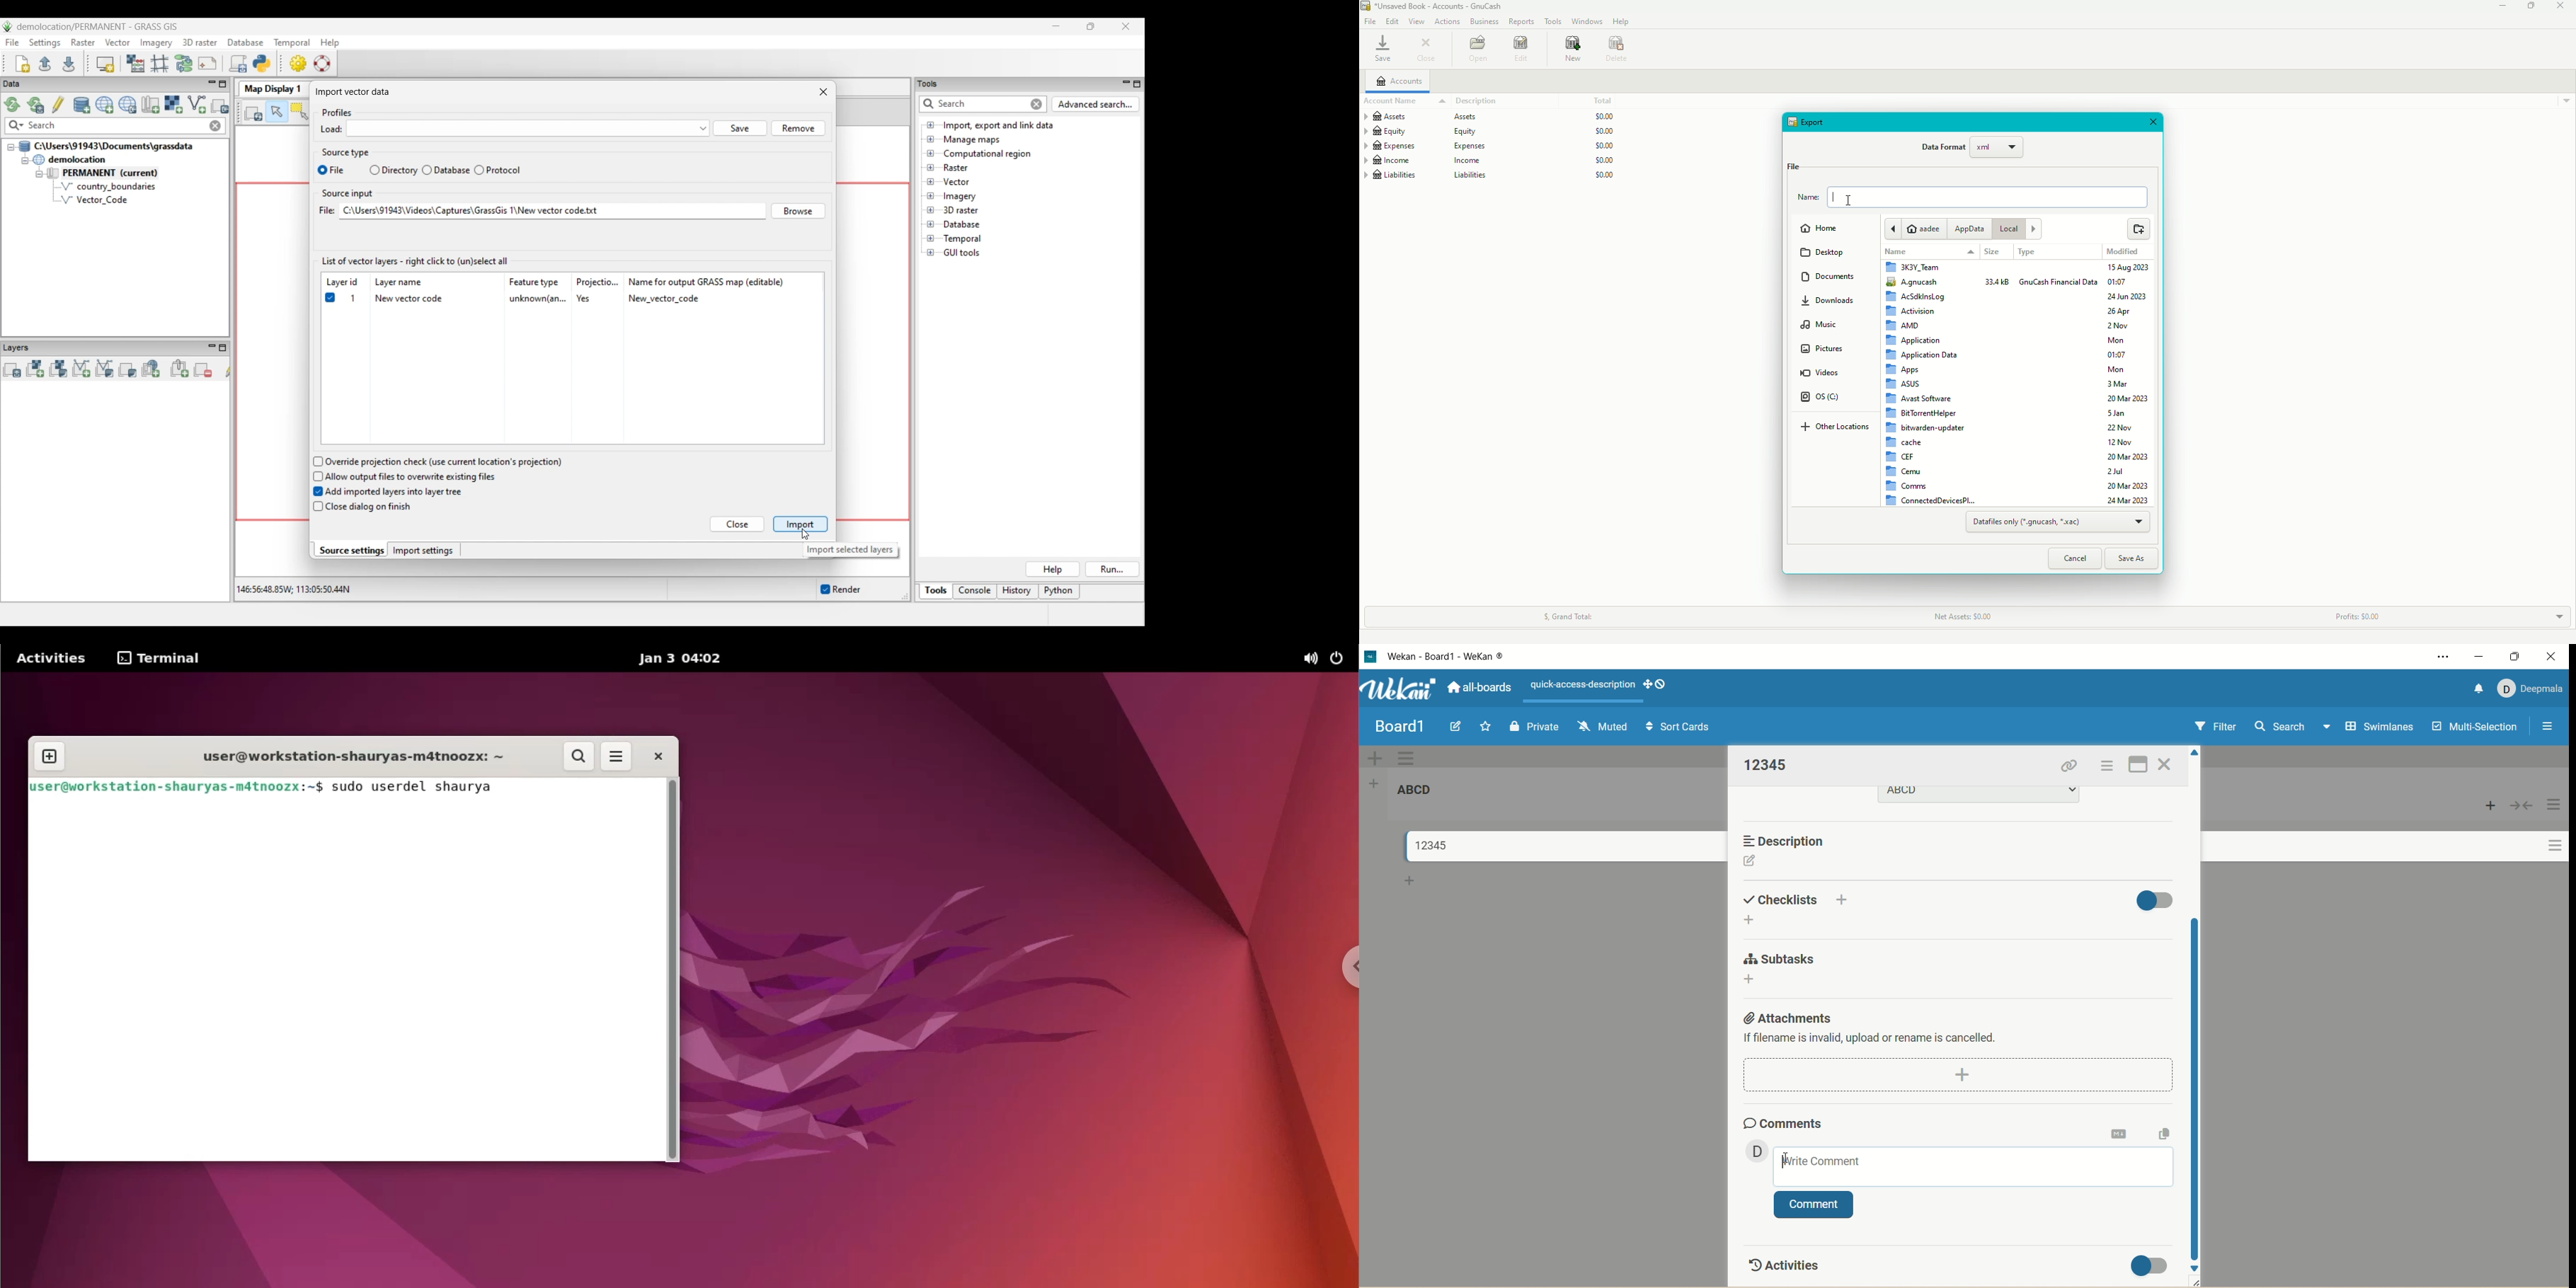 The width and height of the screenshot is (2576, 1288). I want to click on copy card link to clipboard, so click(2070, 767).